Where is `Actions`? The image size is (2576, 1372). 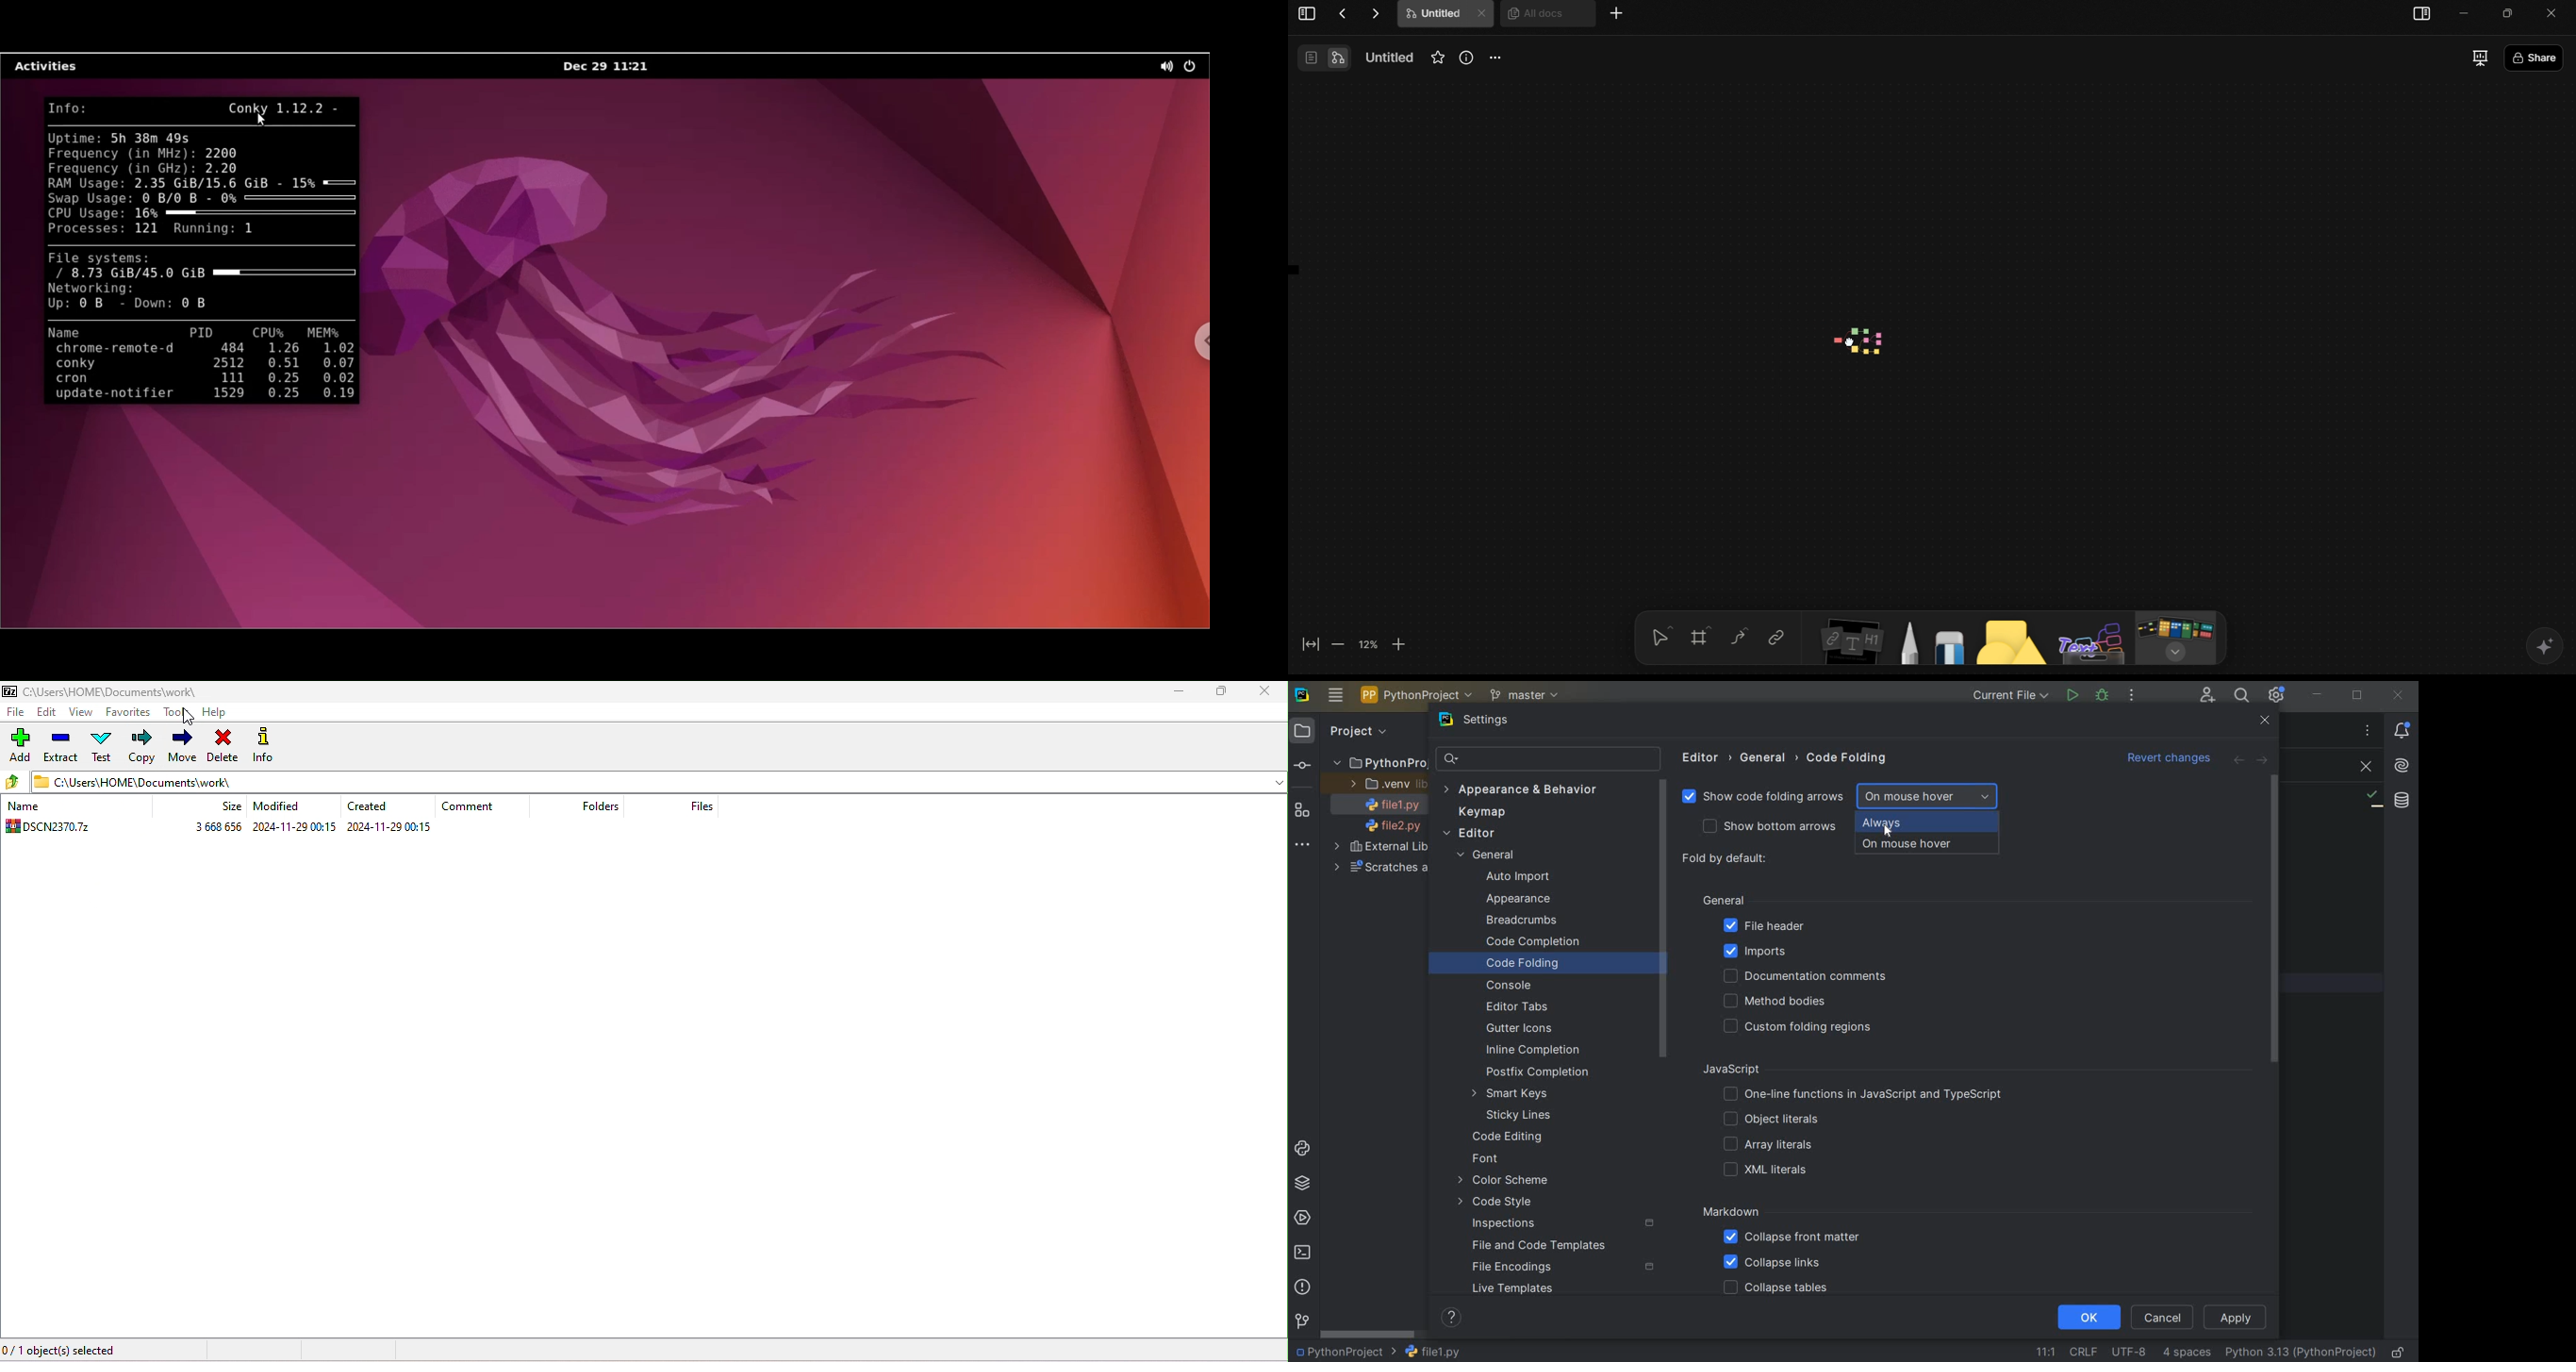 Actions is located at coordinates (1359, 13).